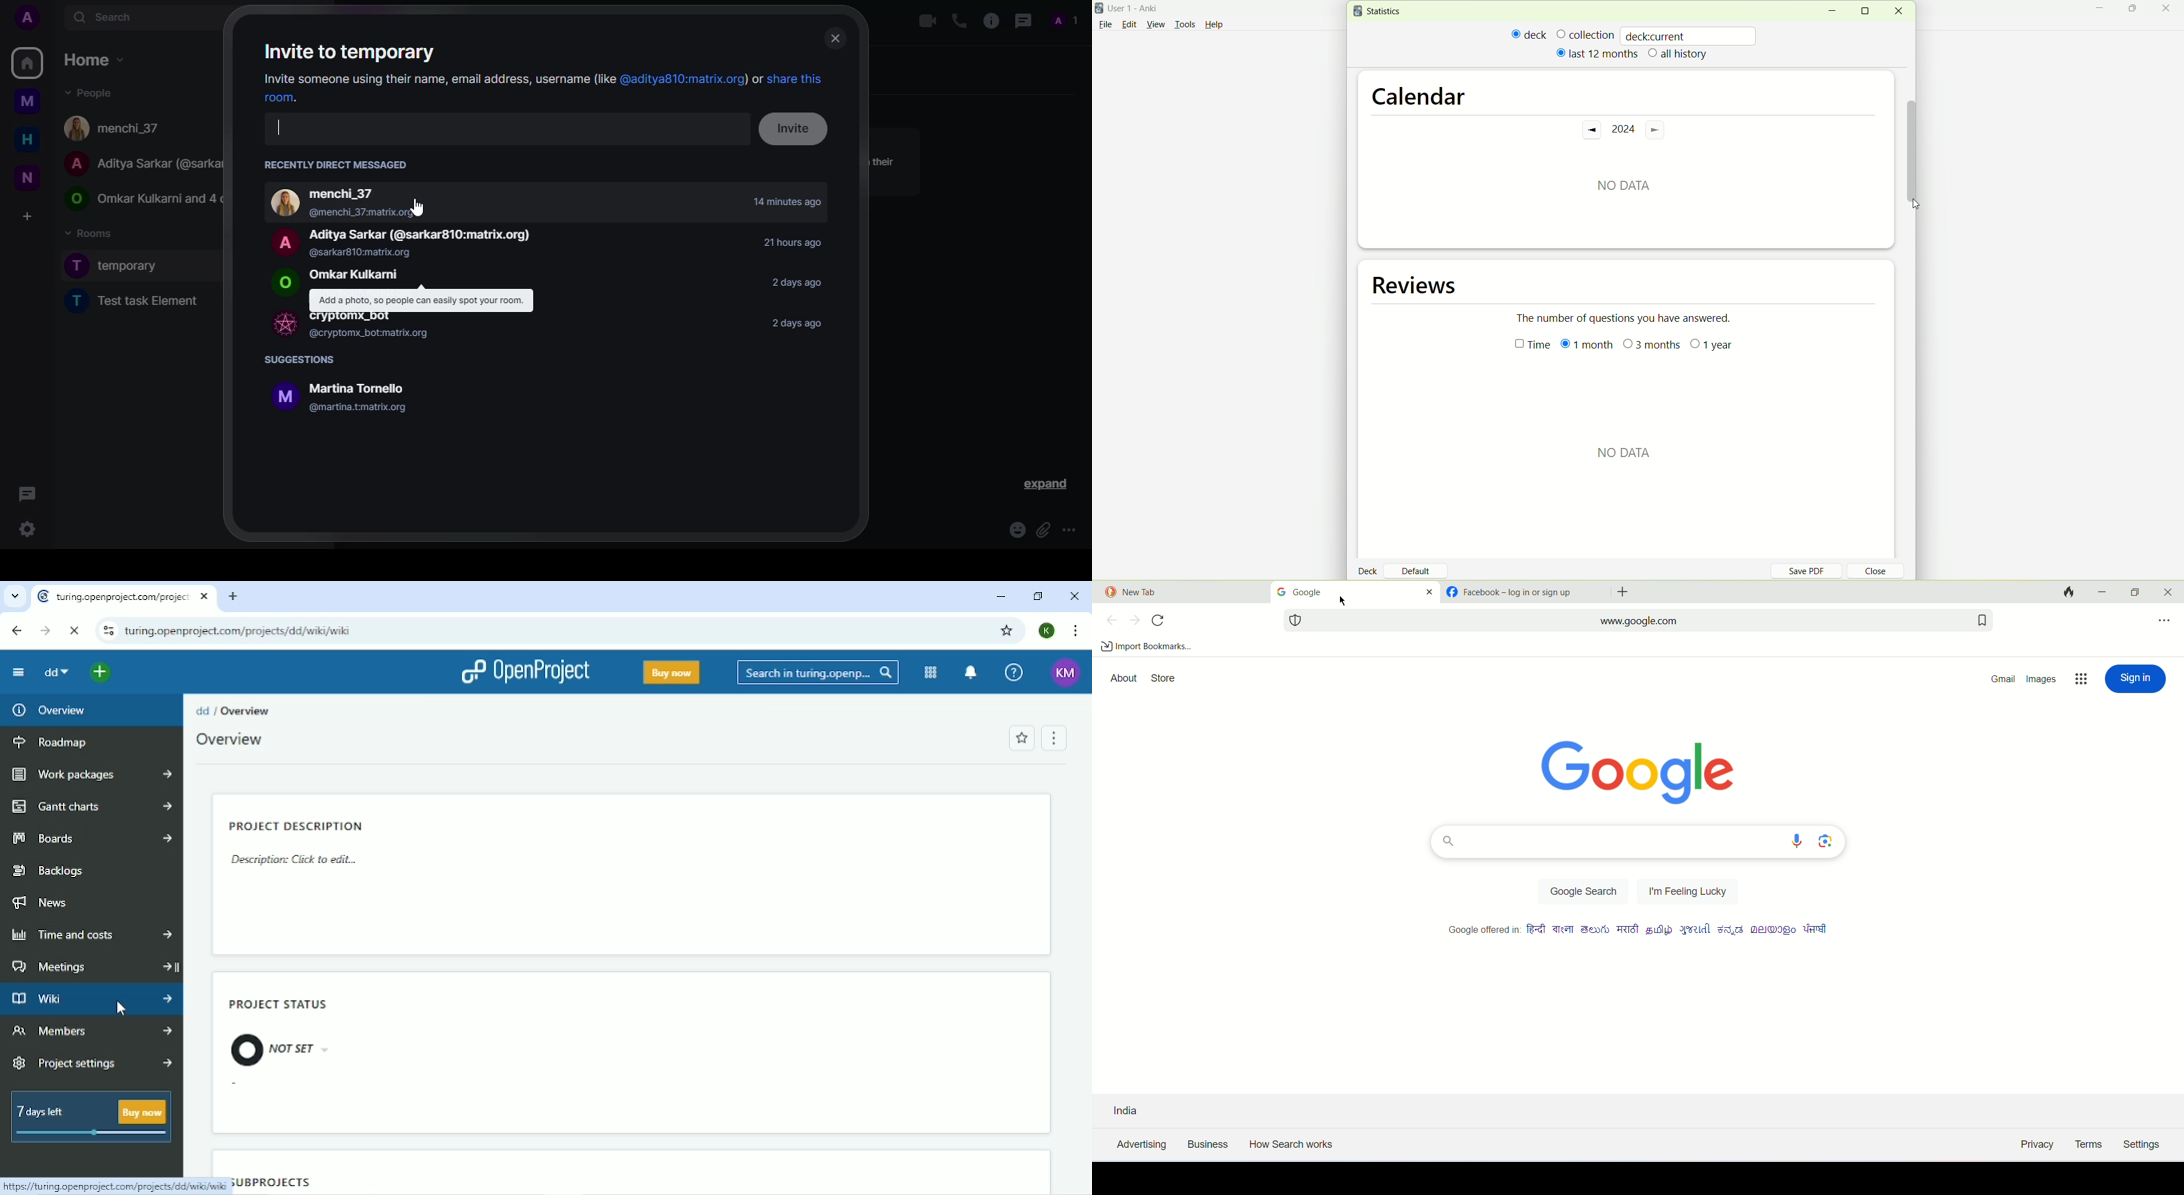 This screenshot has height=1204, width=2184. What do you see at coordinates (1419, 93) in the screenshot?
I see `calendar` at bounding box center [1419, 93].